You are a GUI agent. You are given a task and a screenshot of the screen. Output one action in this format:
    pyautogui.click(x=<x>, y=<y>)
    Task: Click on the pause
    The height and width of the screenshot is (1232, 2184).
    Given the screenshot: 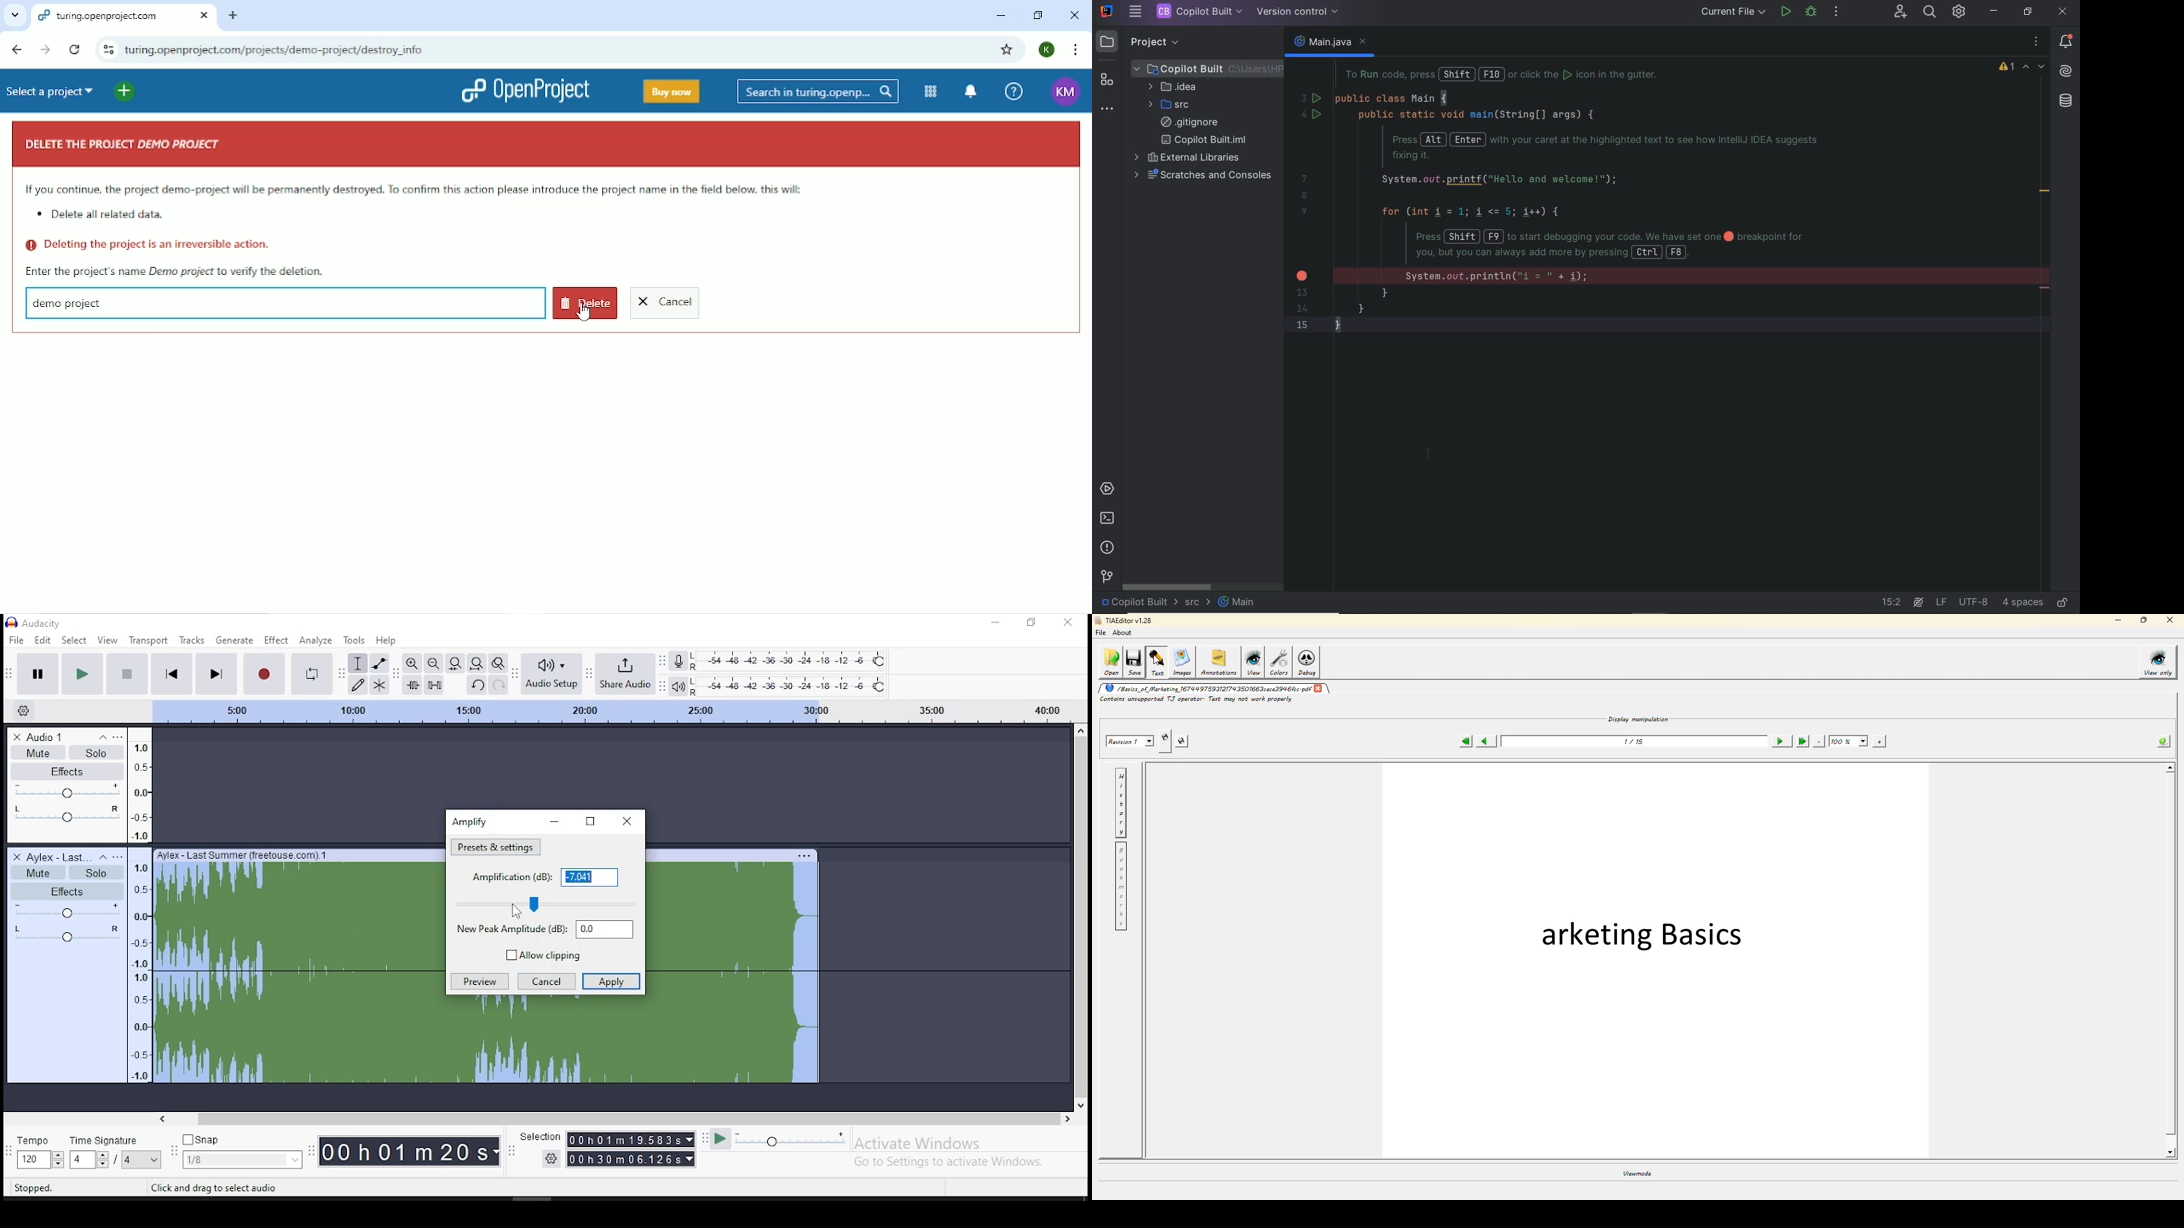 What is the action you would take?
    pyautogui.click(x=35, y=675)
    